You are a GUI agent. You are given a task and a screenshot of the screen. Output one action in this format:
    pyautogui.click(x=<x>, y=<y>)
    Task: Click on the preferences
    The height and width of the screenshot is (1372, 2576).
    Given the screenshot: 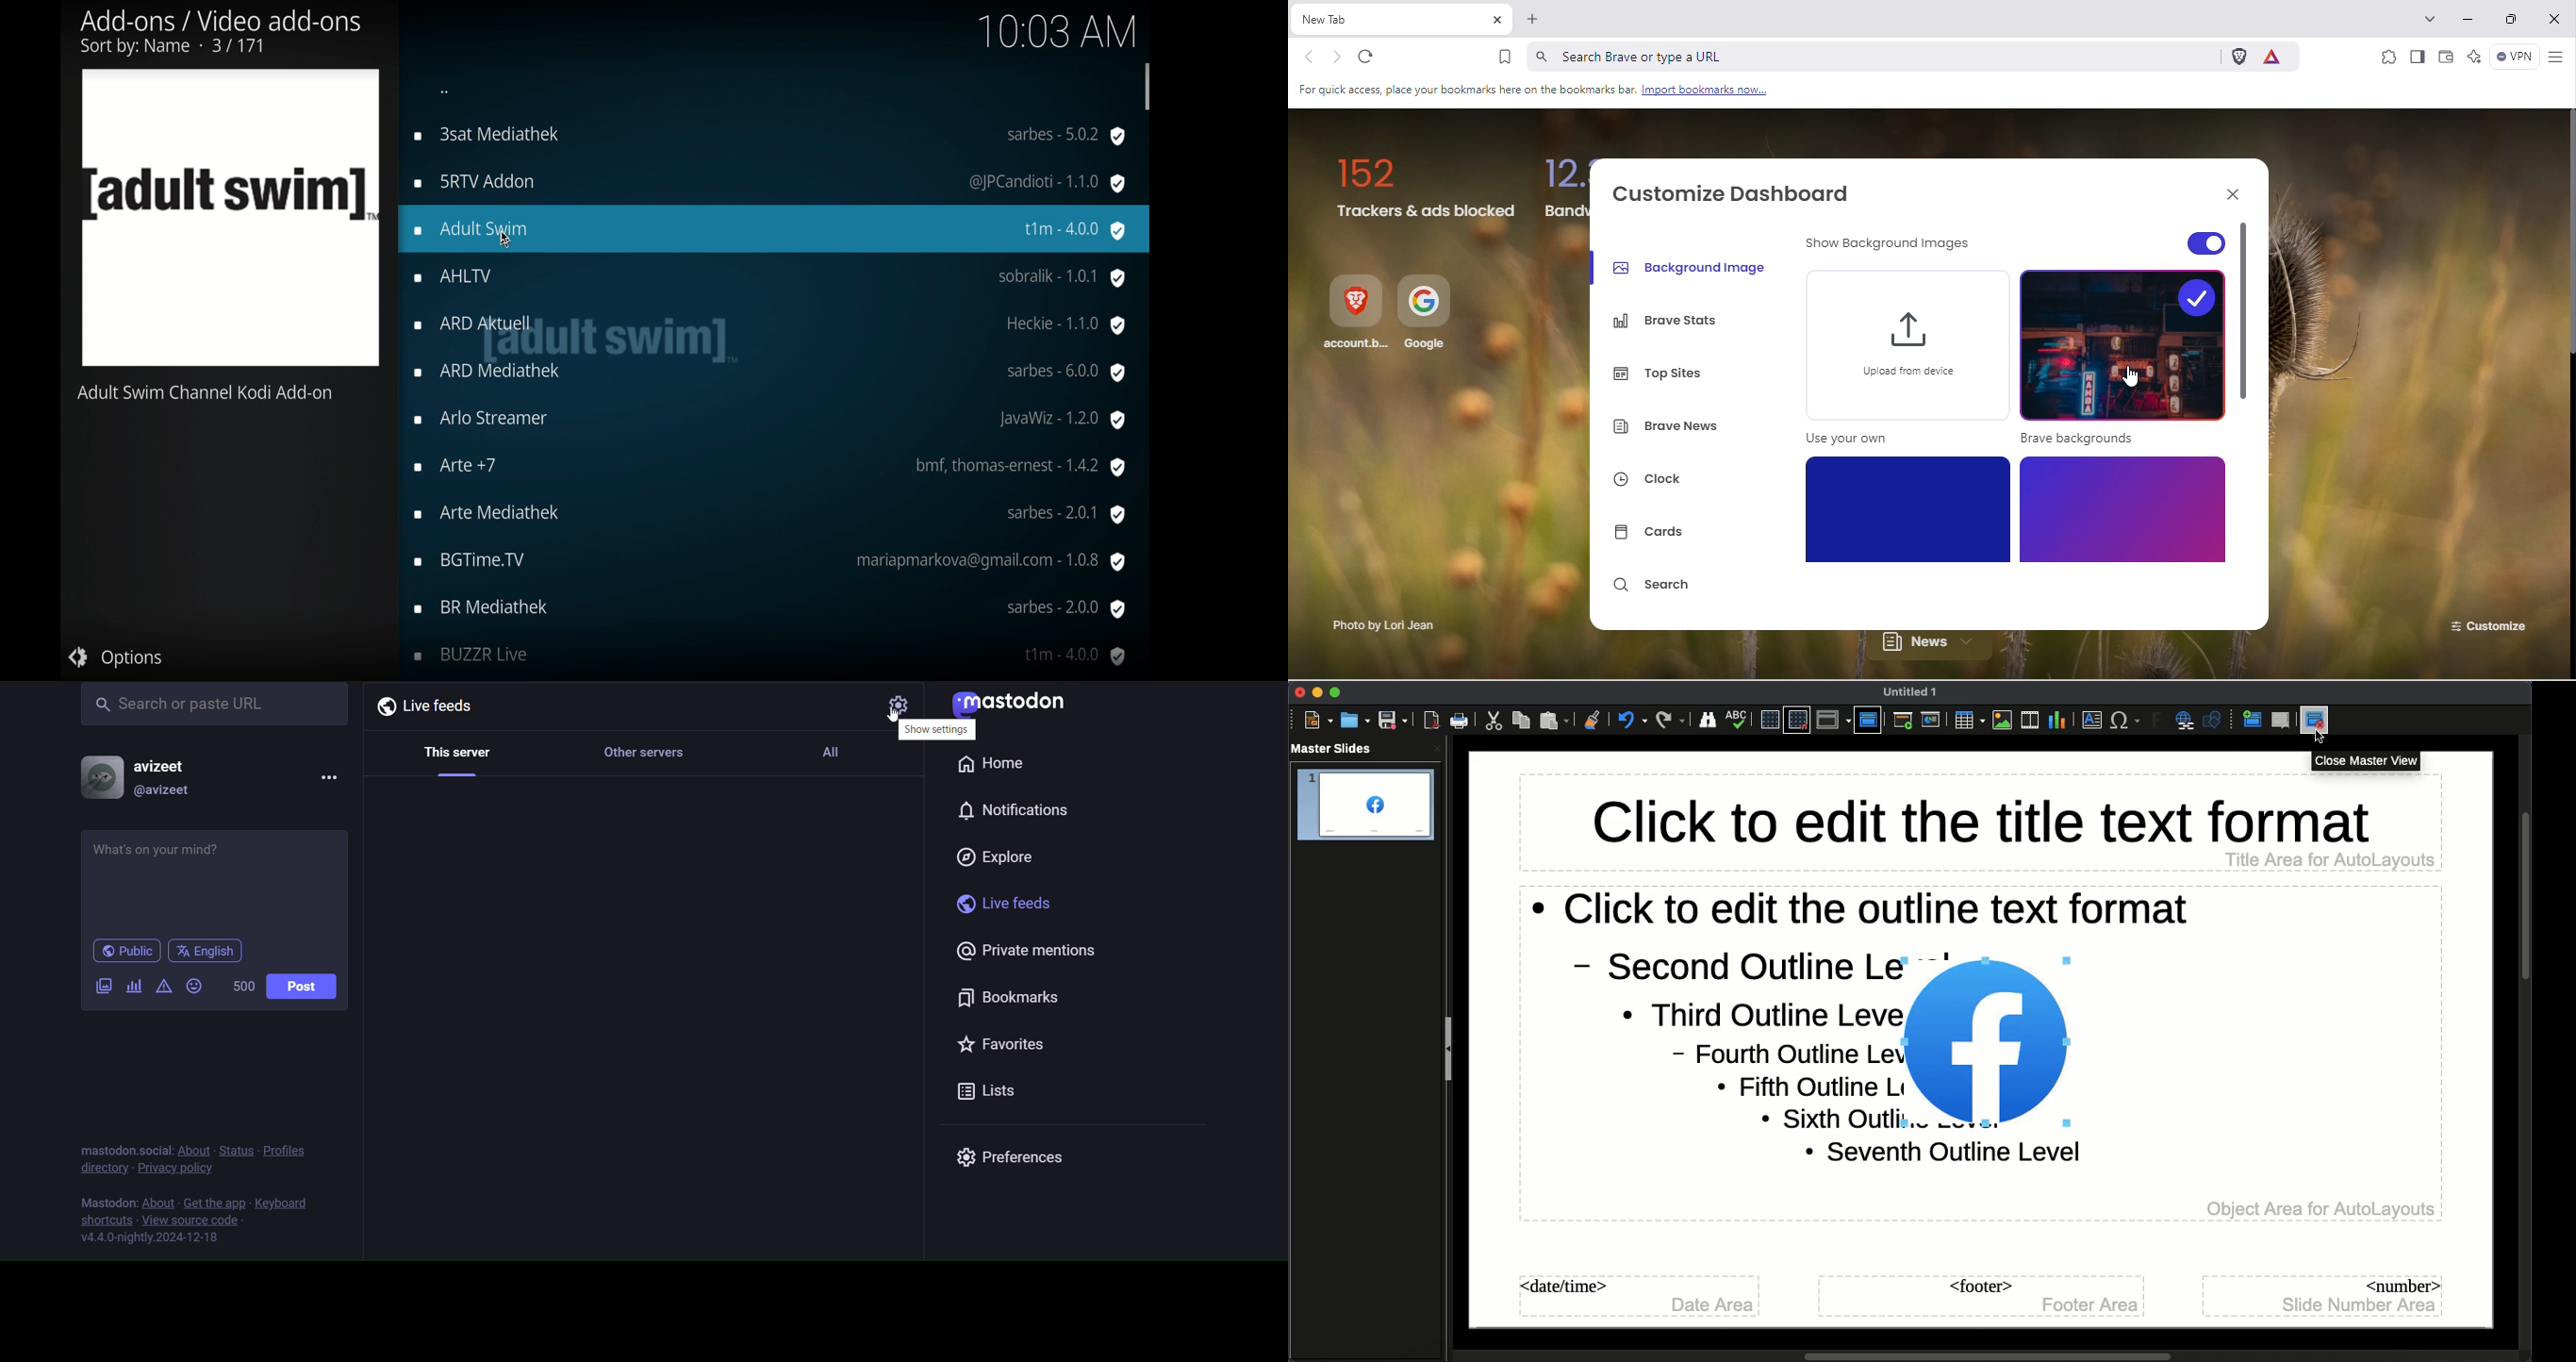 What is the action you would take?
    pyautogui.click(x=1007, y=1158)
    